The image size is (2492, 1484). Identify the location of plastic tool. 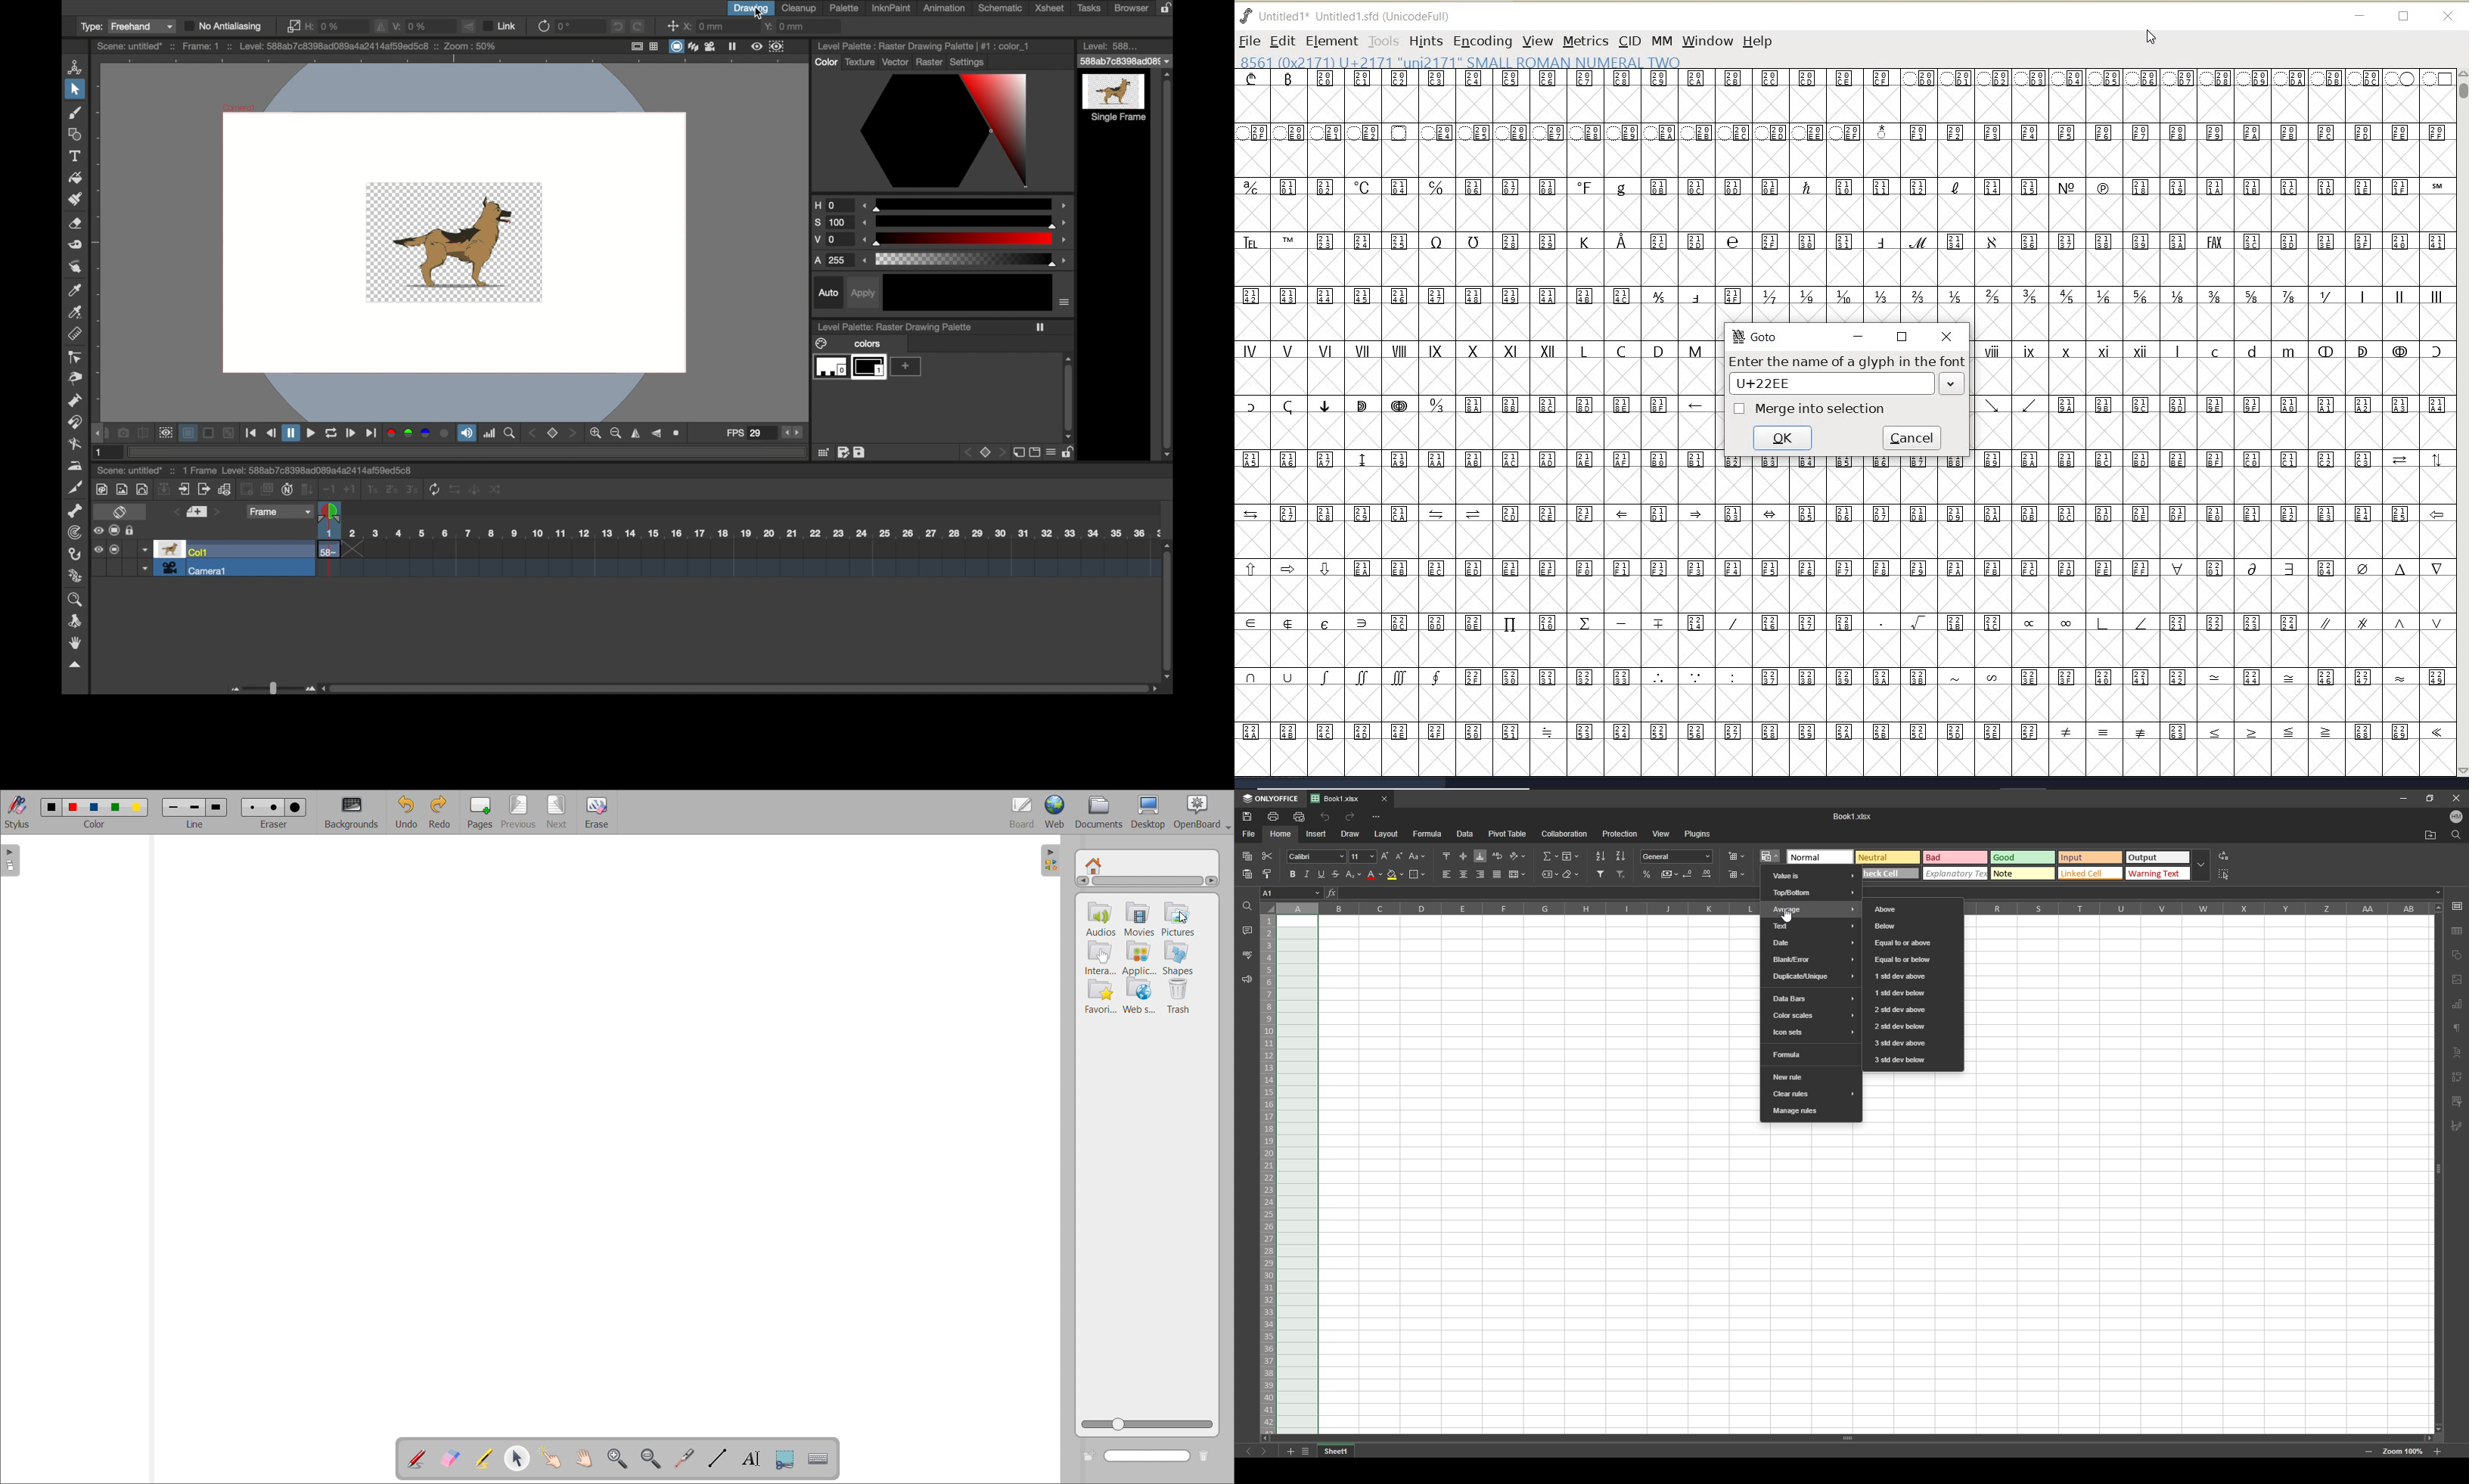
(77, 576).